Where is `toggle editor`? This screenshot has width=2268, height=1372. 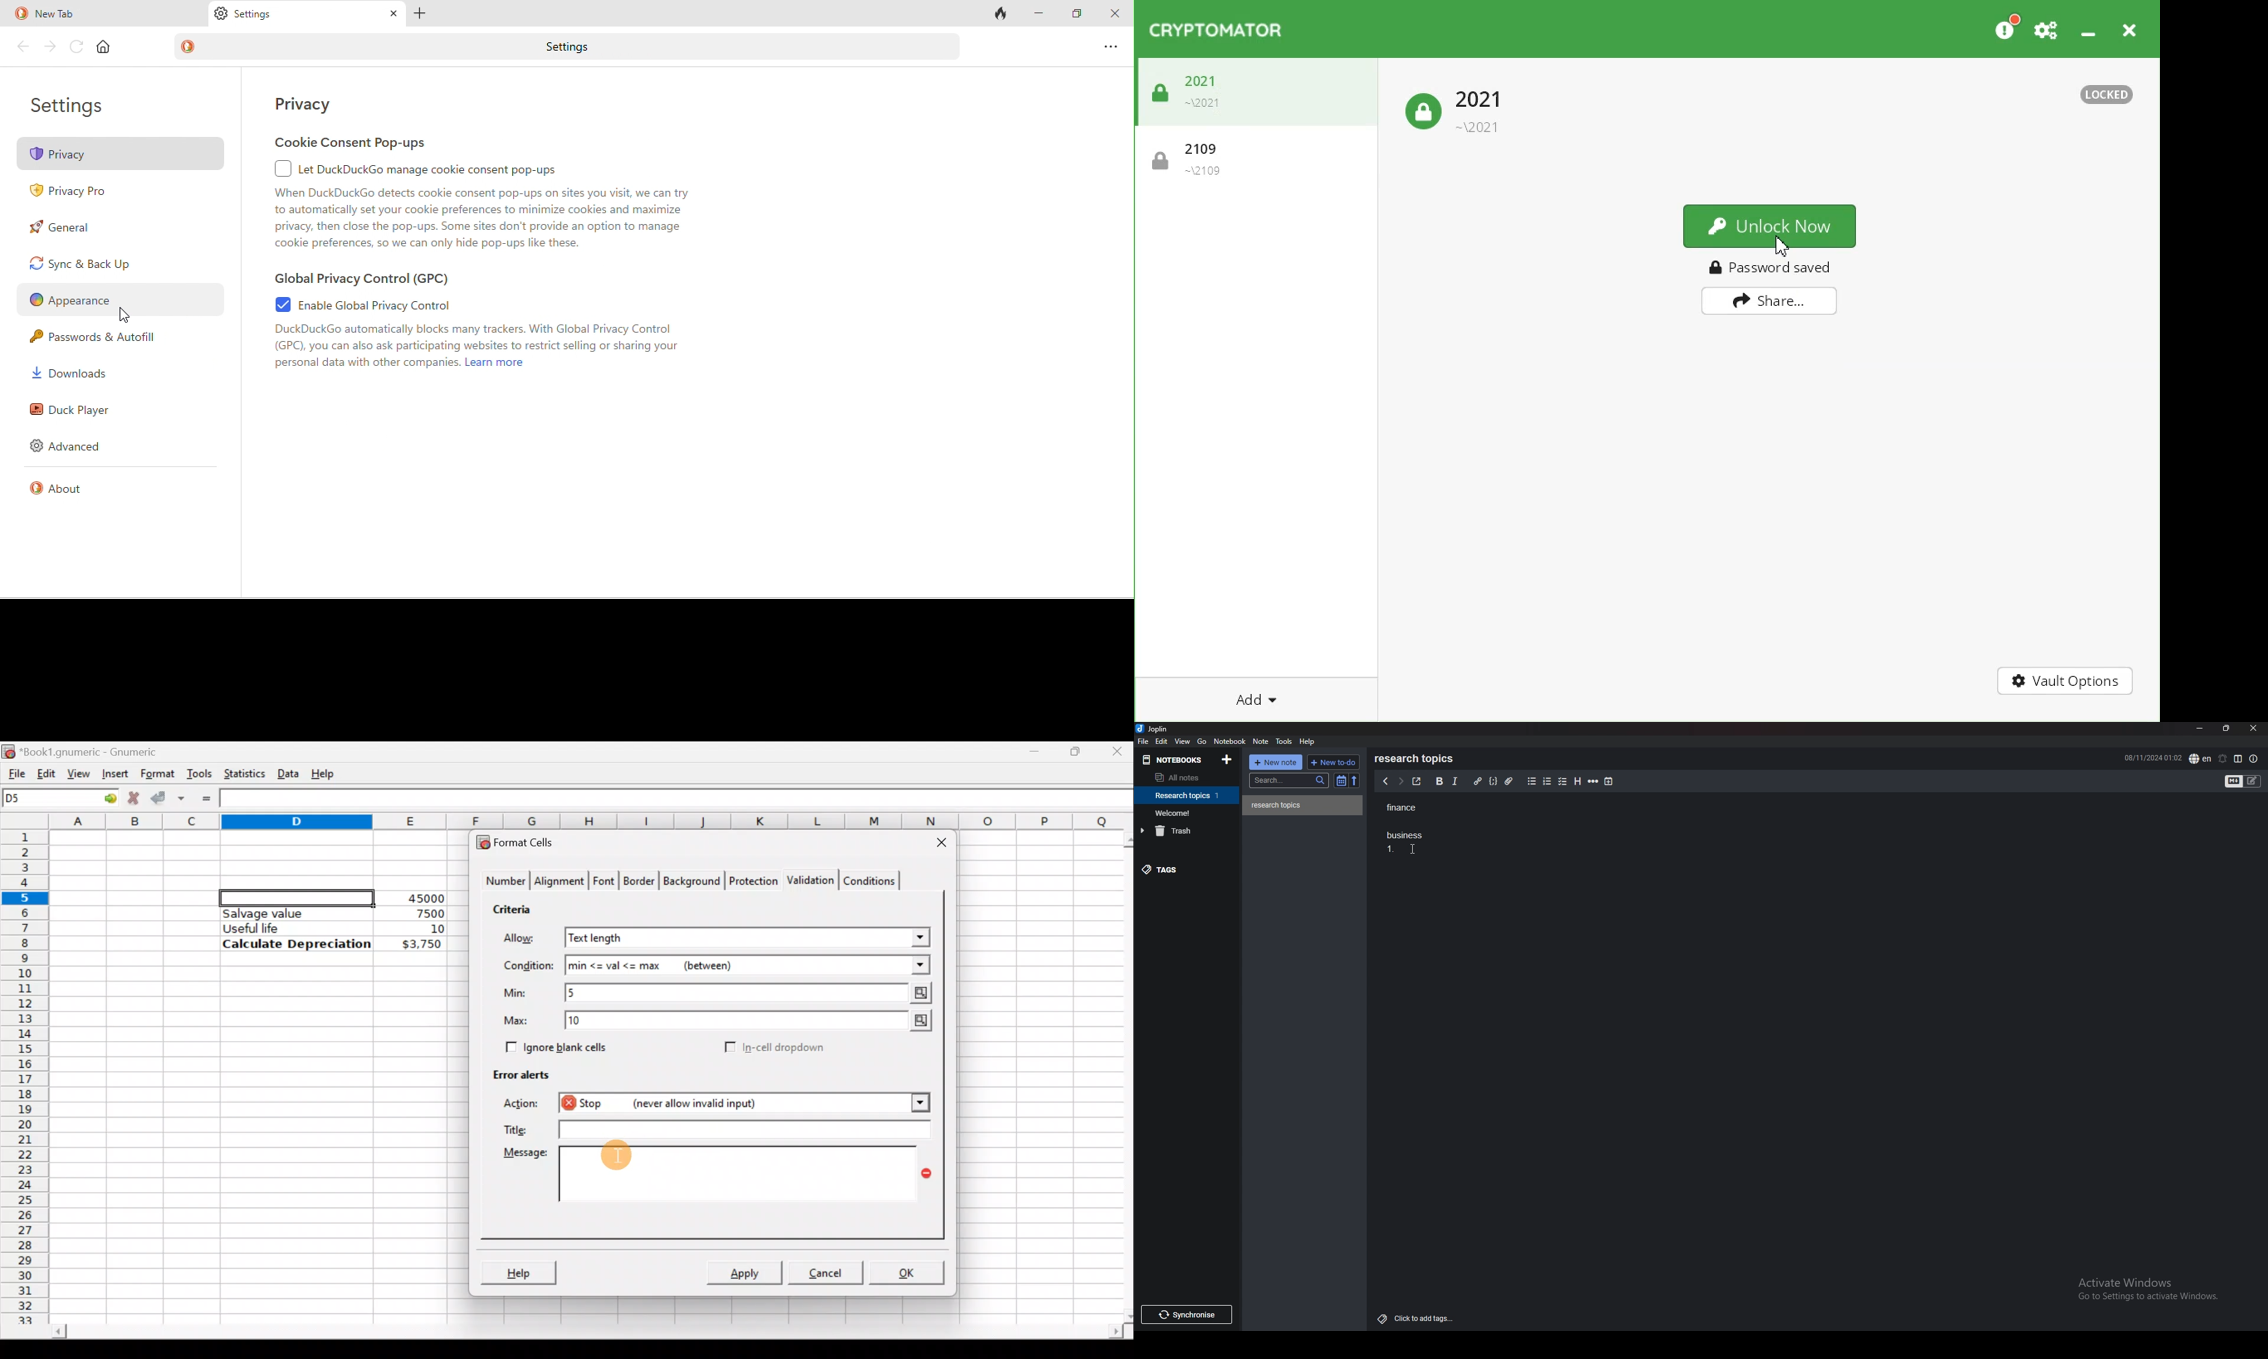
toggle editor is located at coordinates (2244, 781).